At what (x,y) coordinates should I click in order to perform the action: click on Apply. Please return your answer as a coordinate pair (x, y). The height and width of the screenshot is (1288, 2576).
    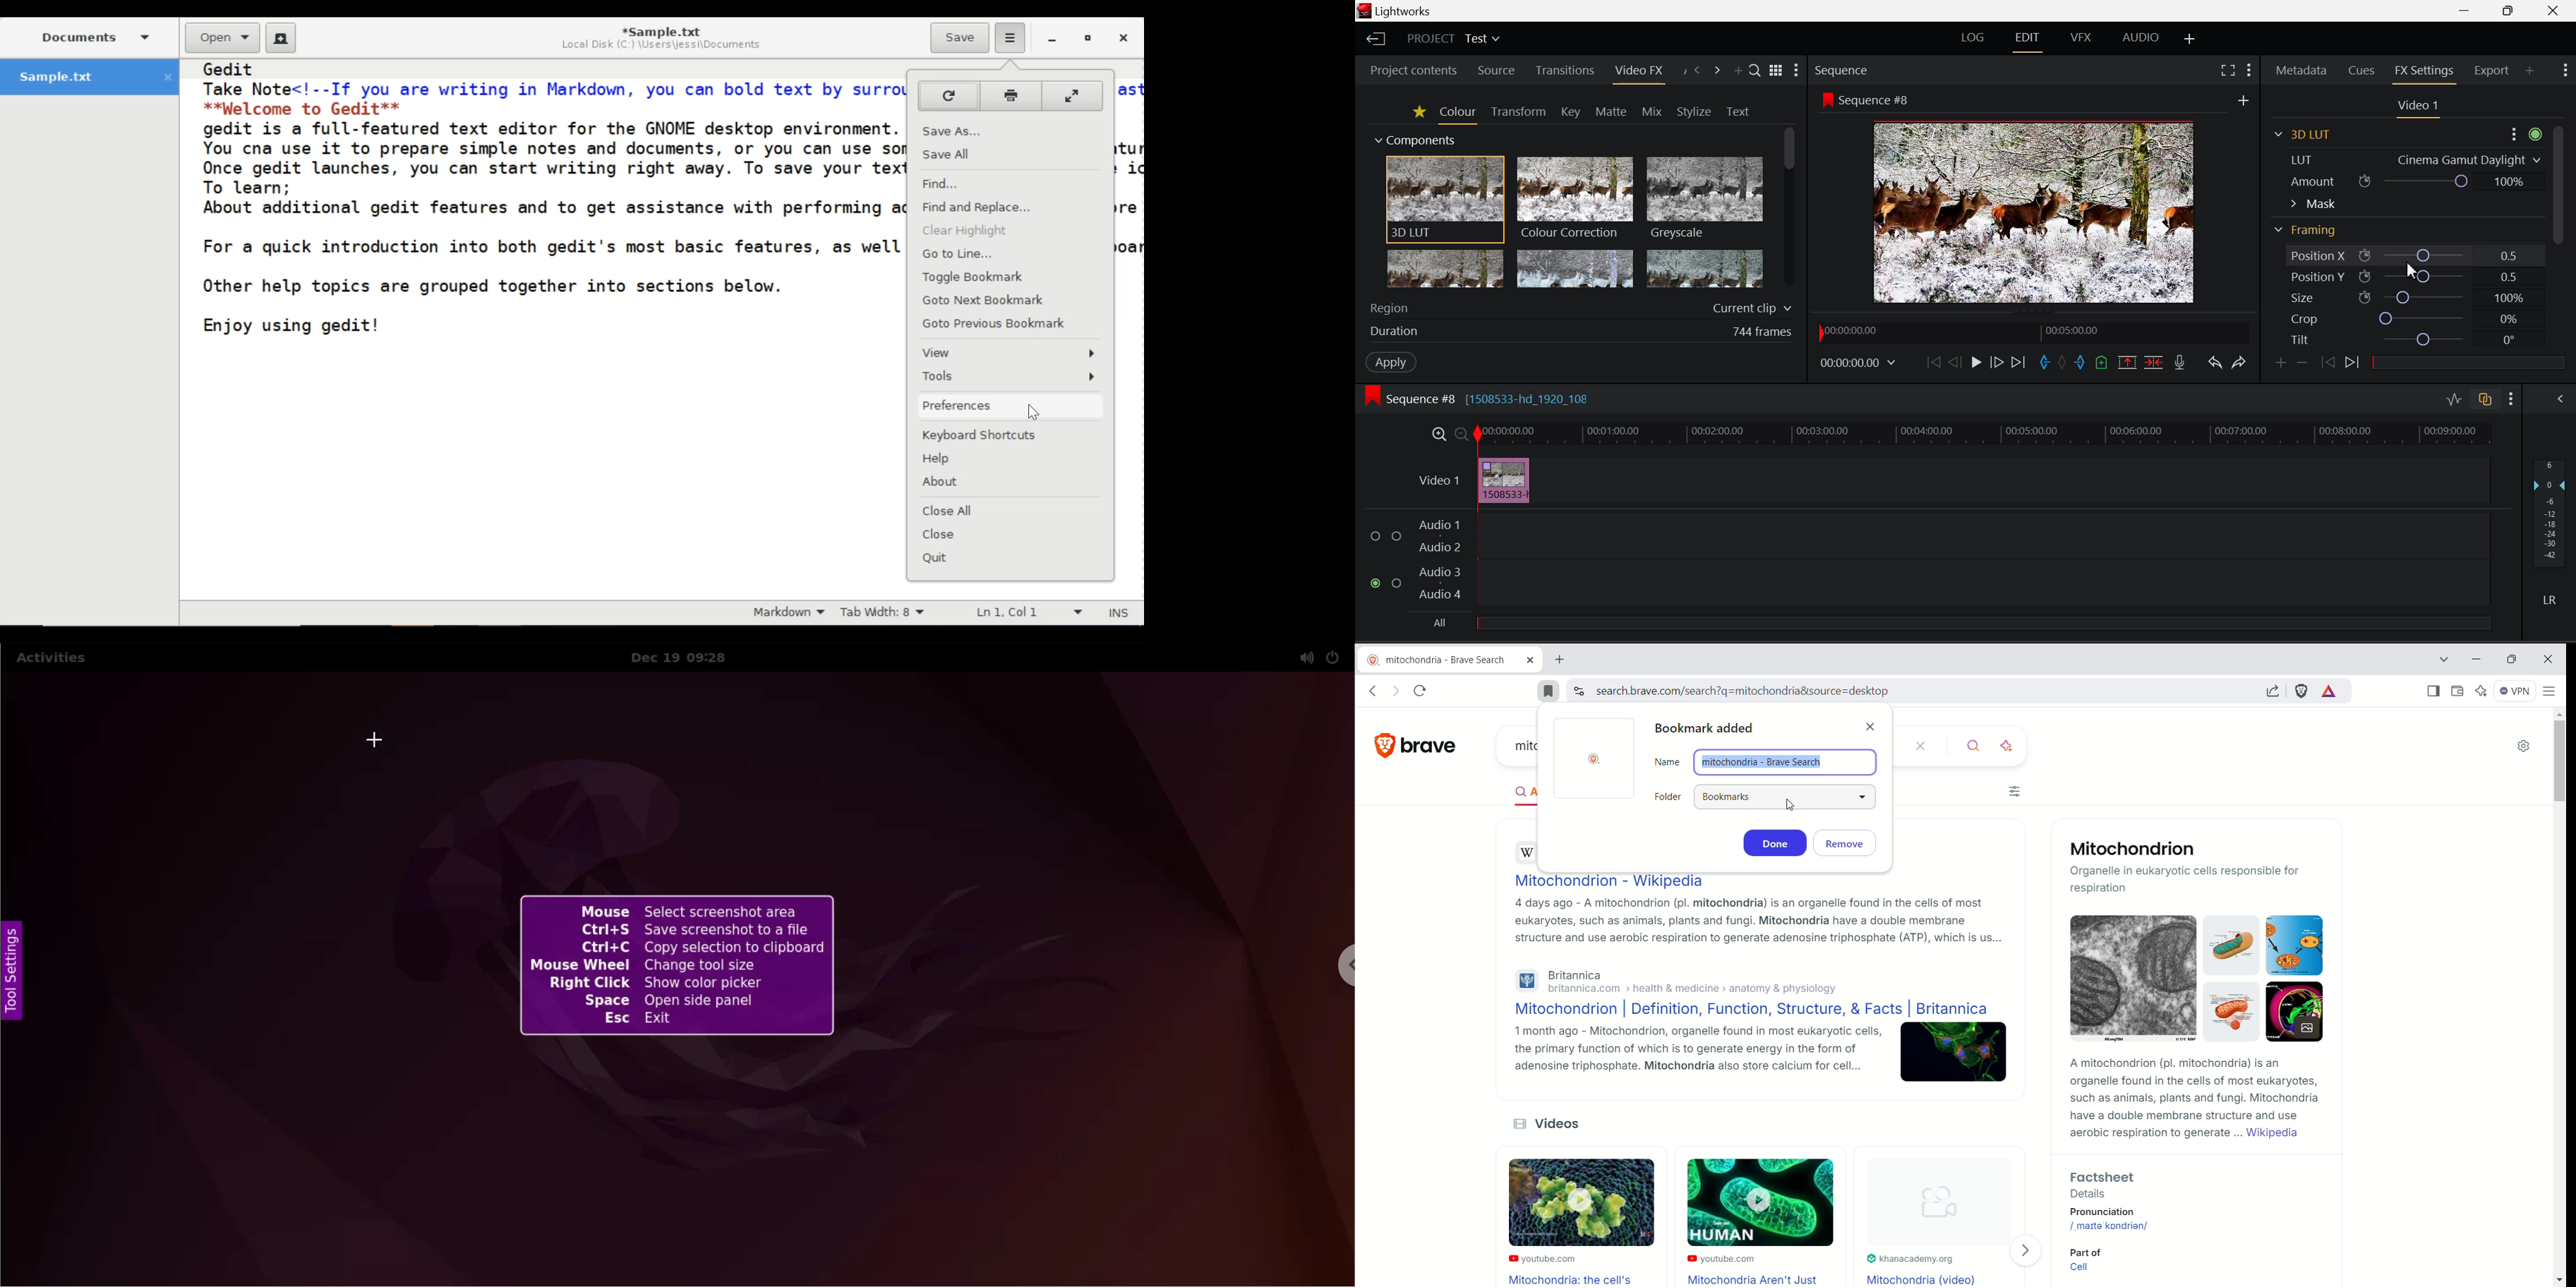
    Looking at the image, I should click on (1389, 362).